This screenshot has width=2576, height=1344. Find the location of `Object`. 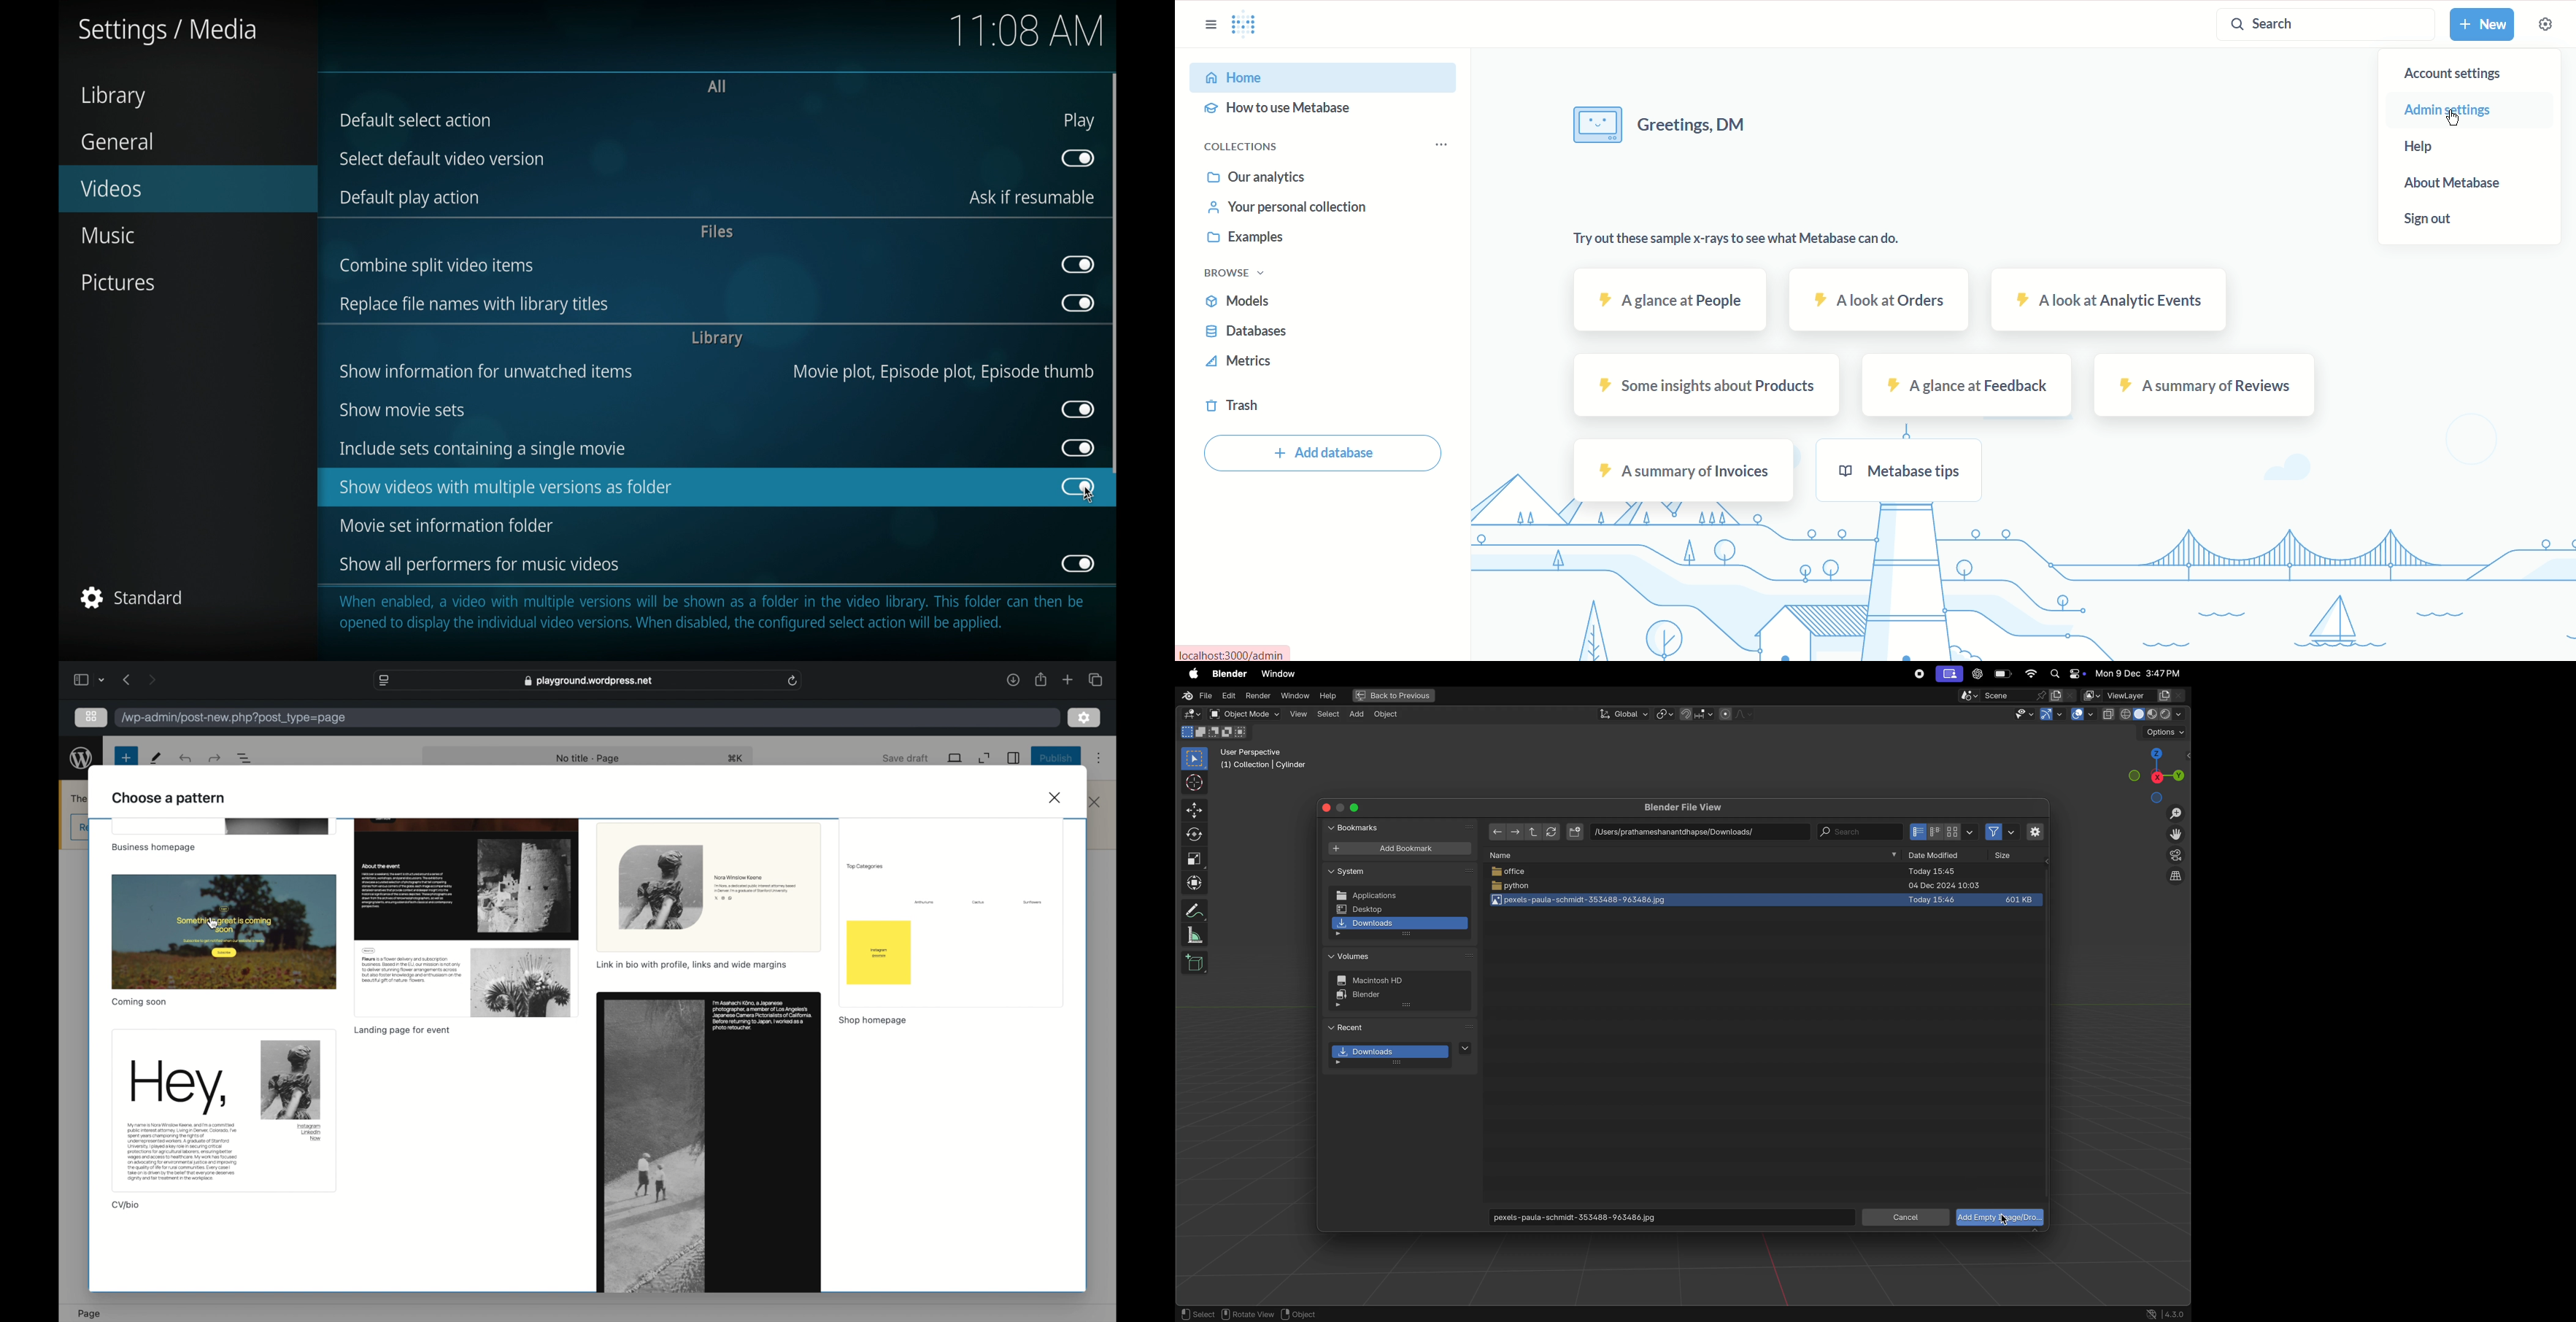

Object is located at coordinates (1391, 714).